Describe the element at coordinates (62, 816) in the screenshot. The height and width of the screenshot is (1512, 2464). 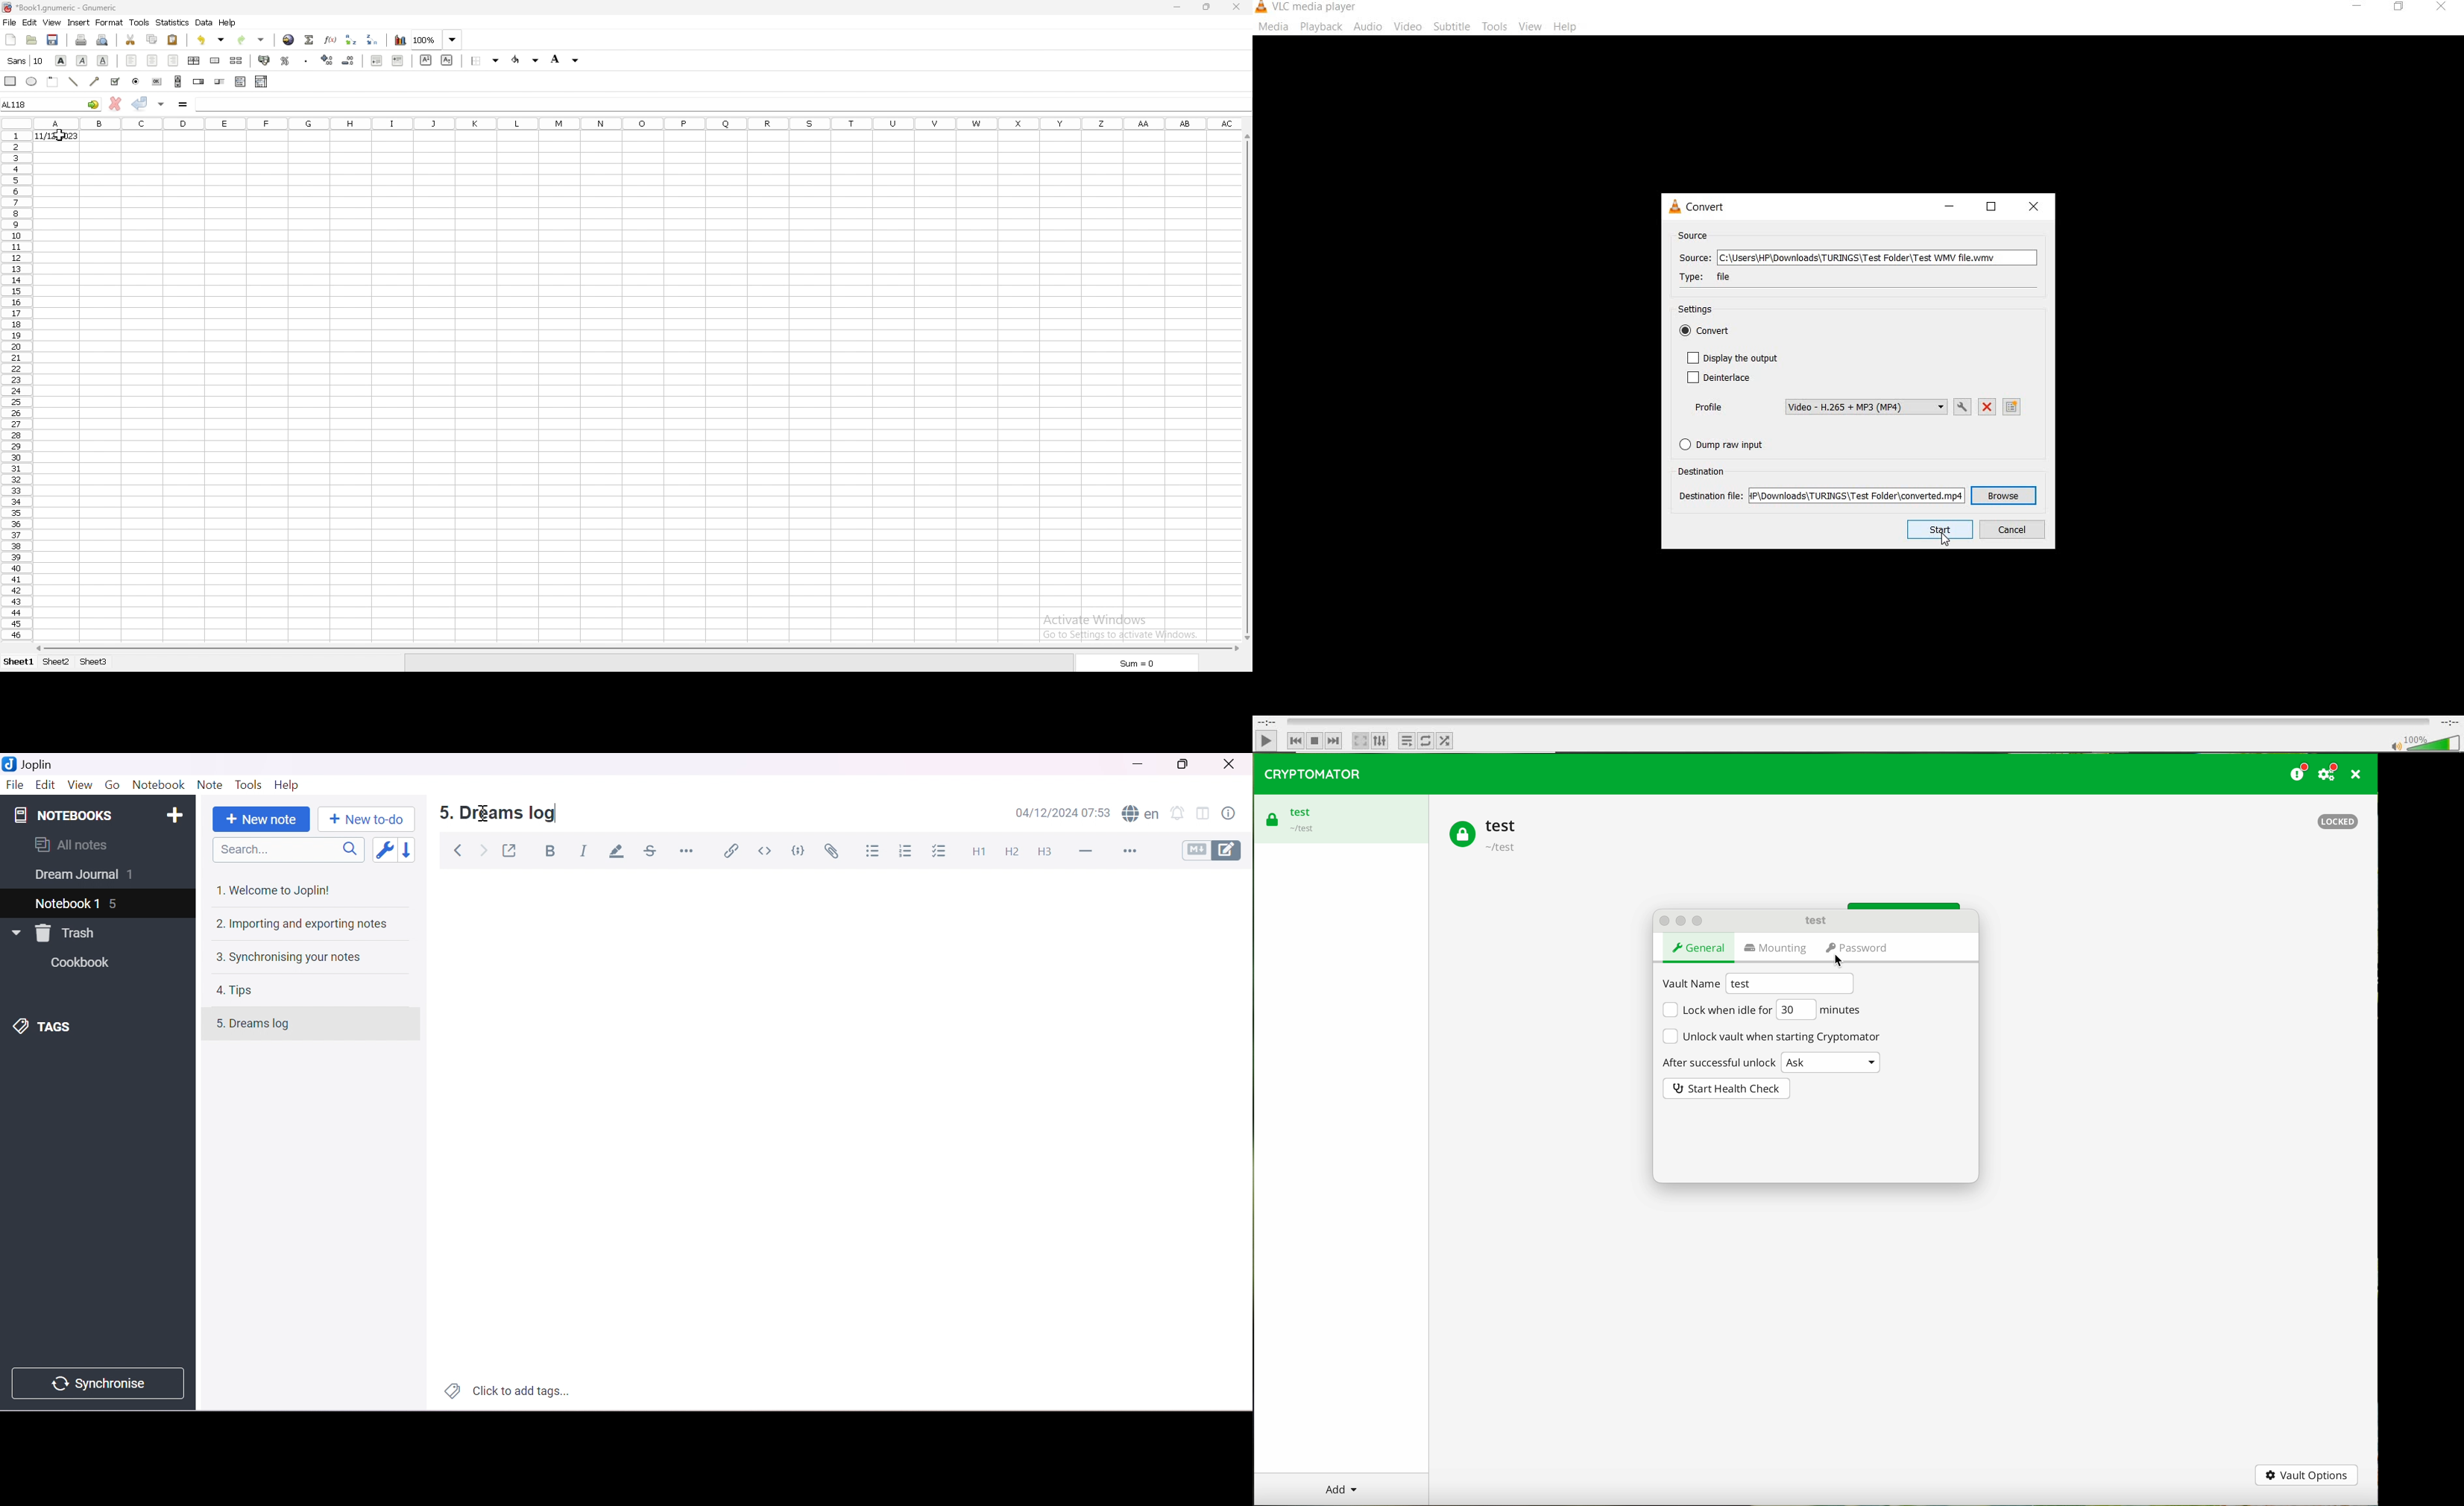
I see `NOTEBOOKS` at that location.